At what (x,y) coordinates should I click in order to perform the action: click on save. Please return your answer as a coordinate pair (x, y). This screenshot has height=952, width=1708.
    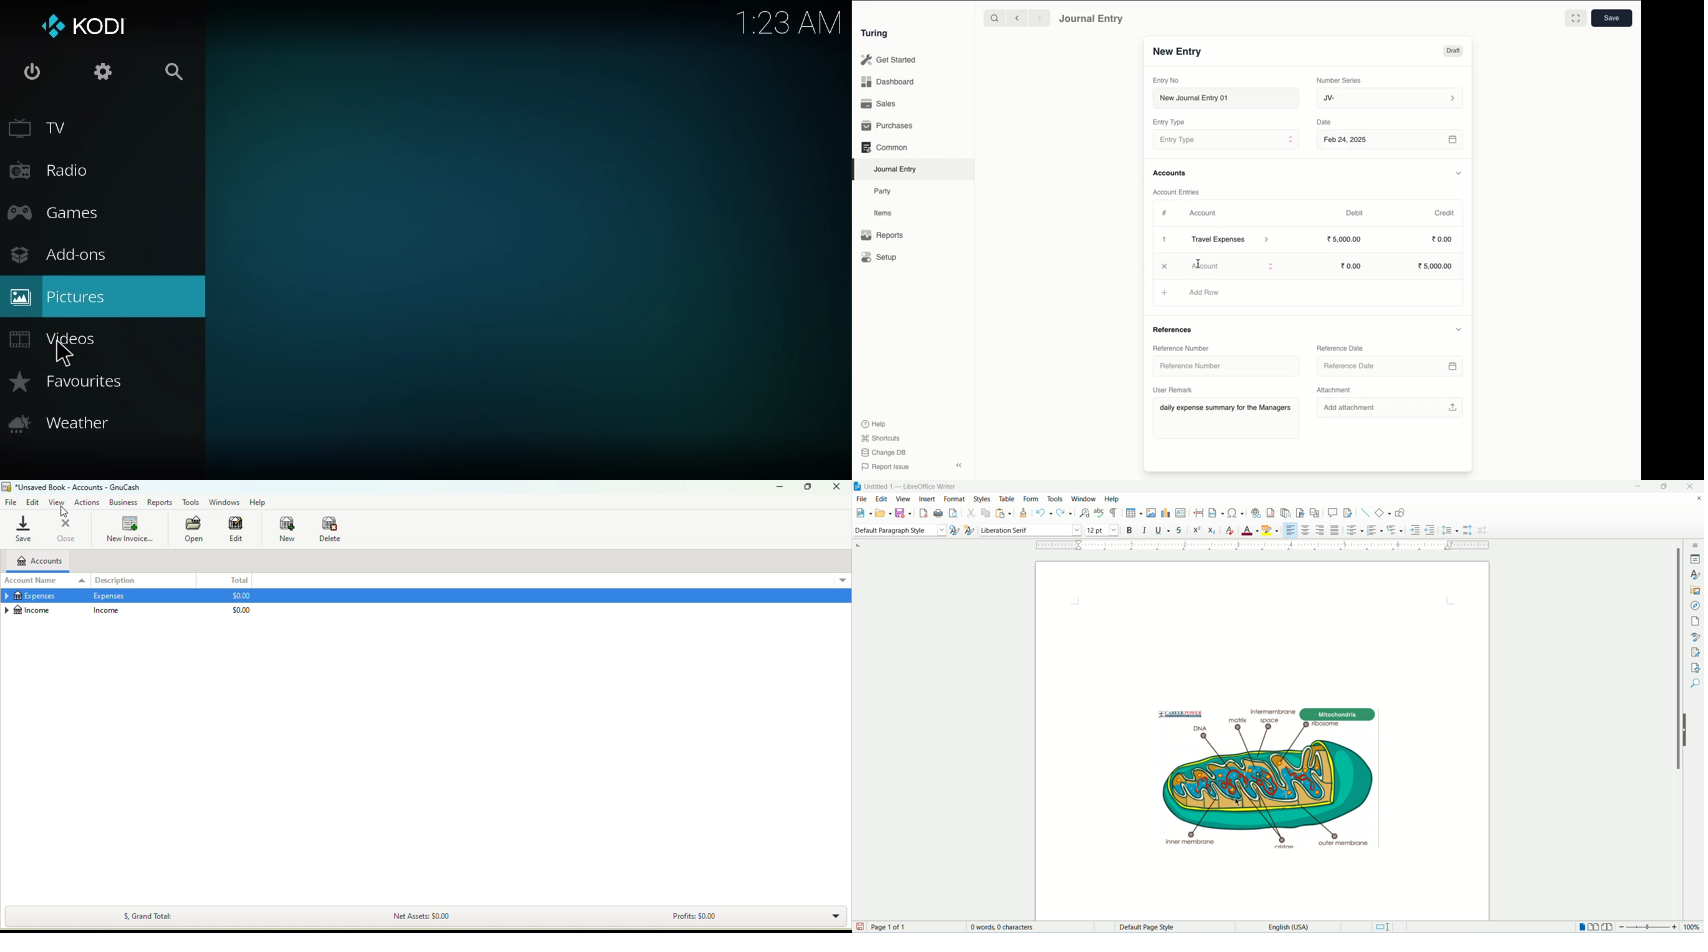
    Looking at the image, I should click on (861, 928).